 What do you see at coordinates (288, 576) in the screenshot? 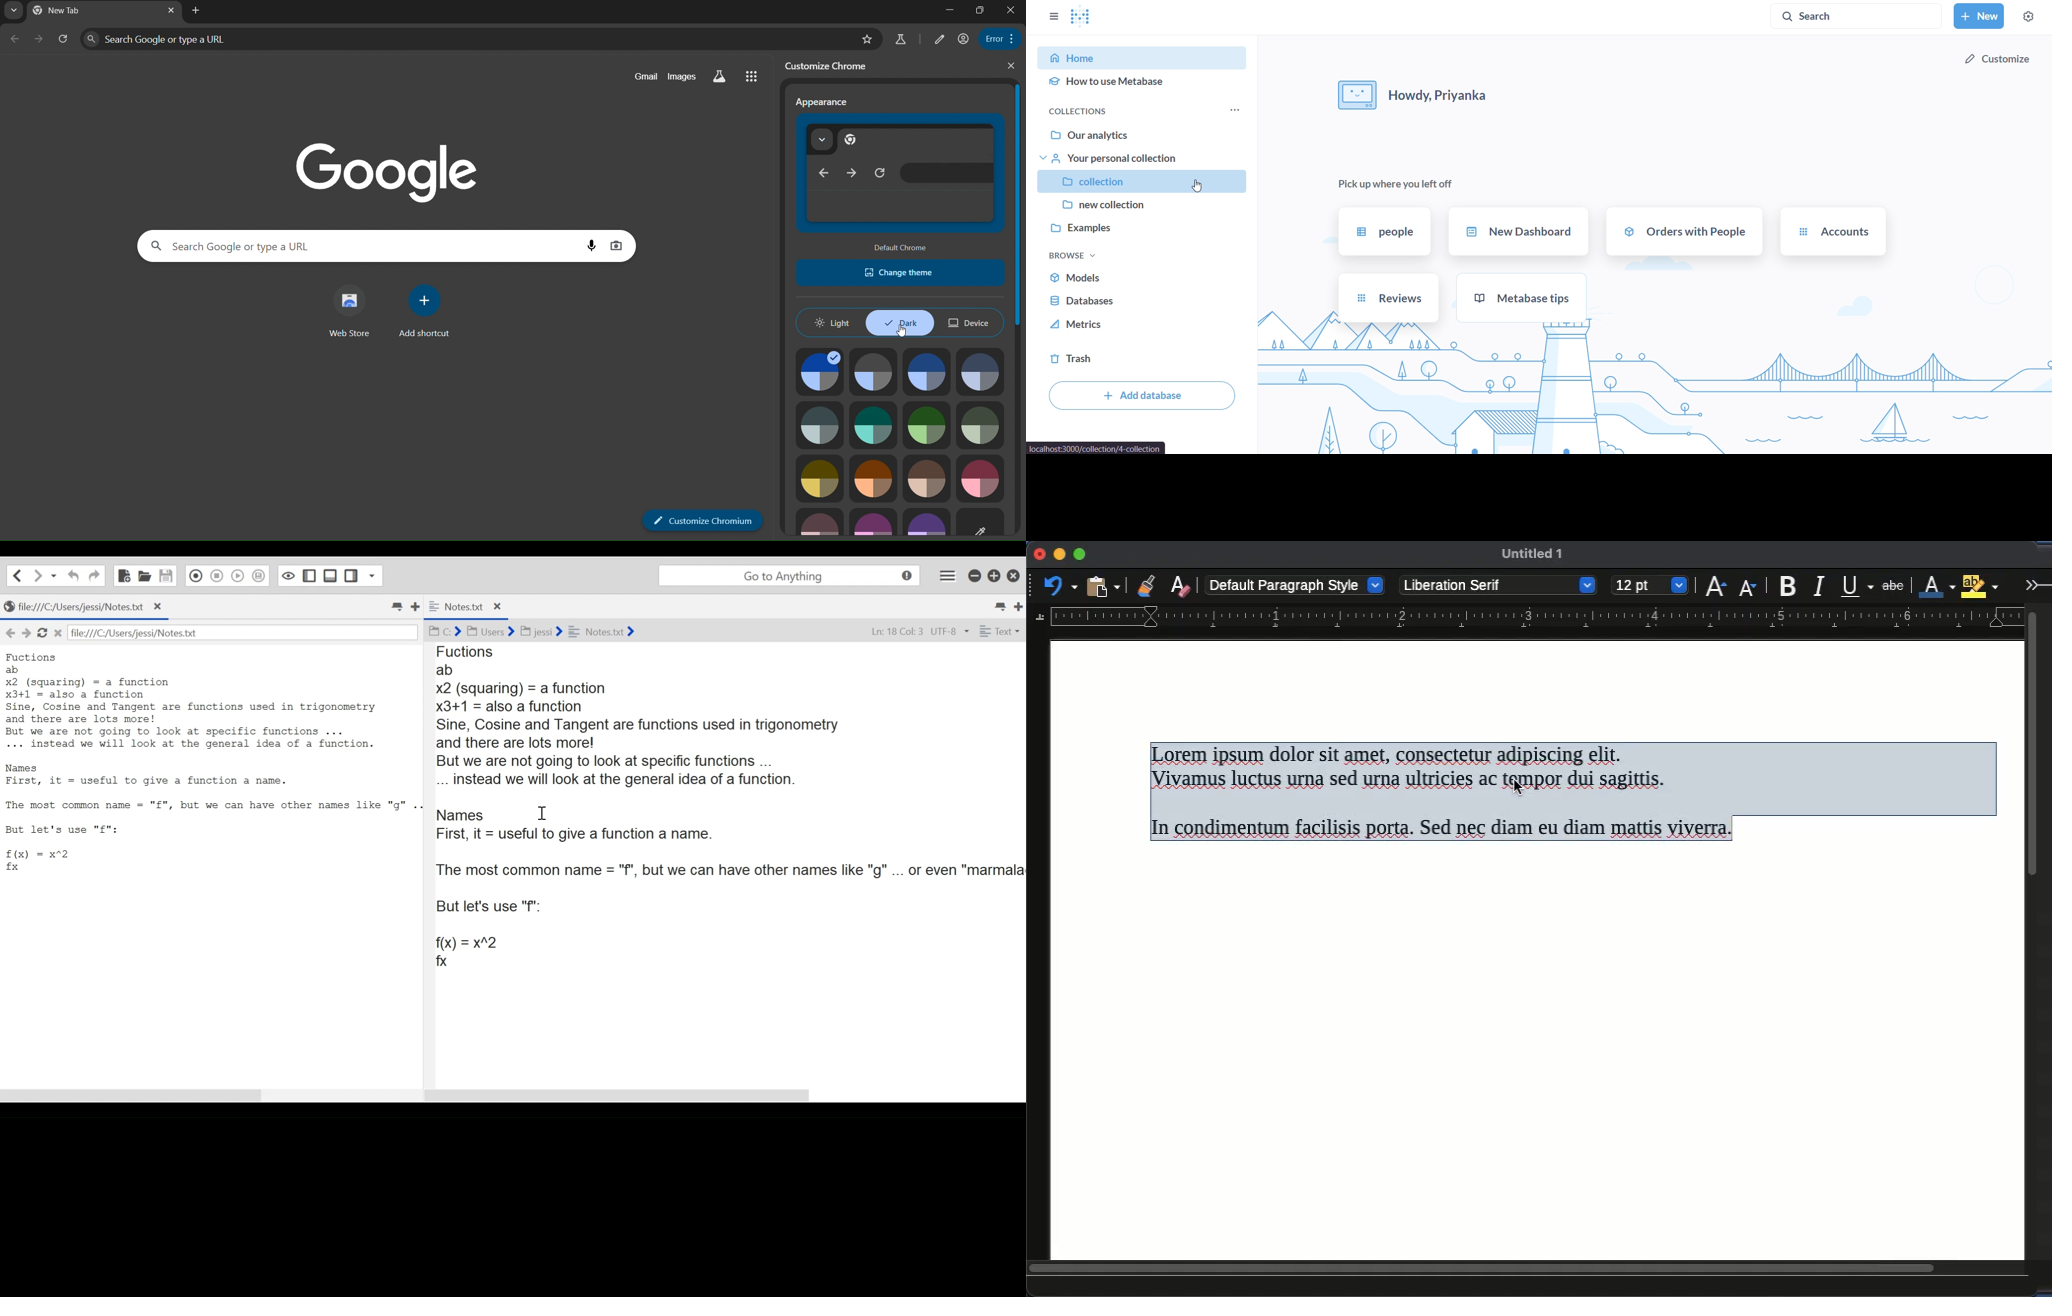
I see `Toggle focus mode` at bounding box center [288, 576].